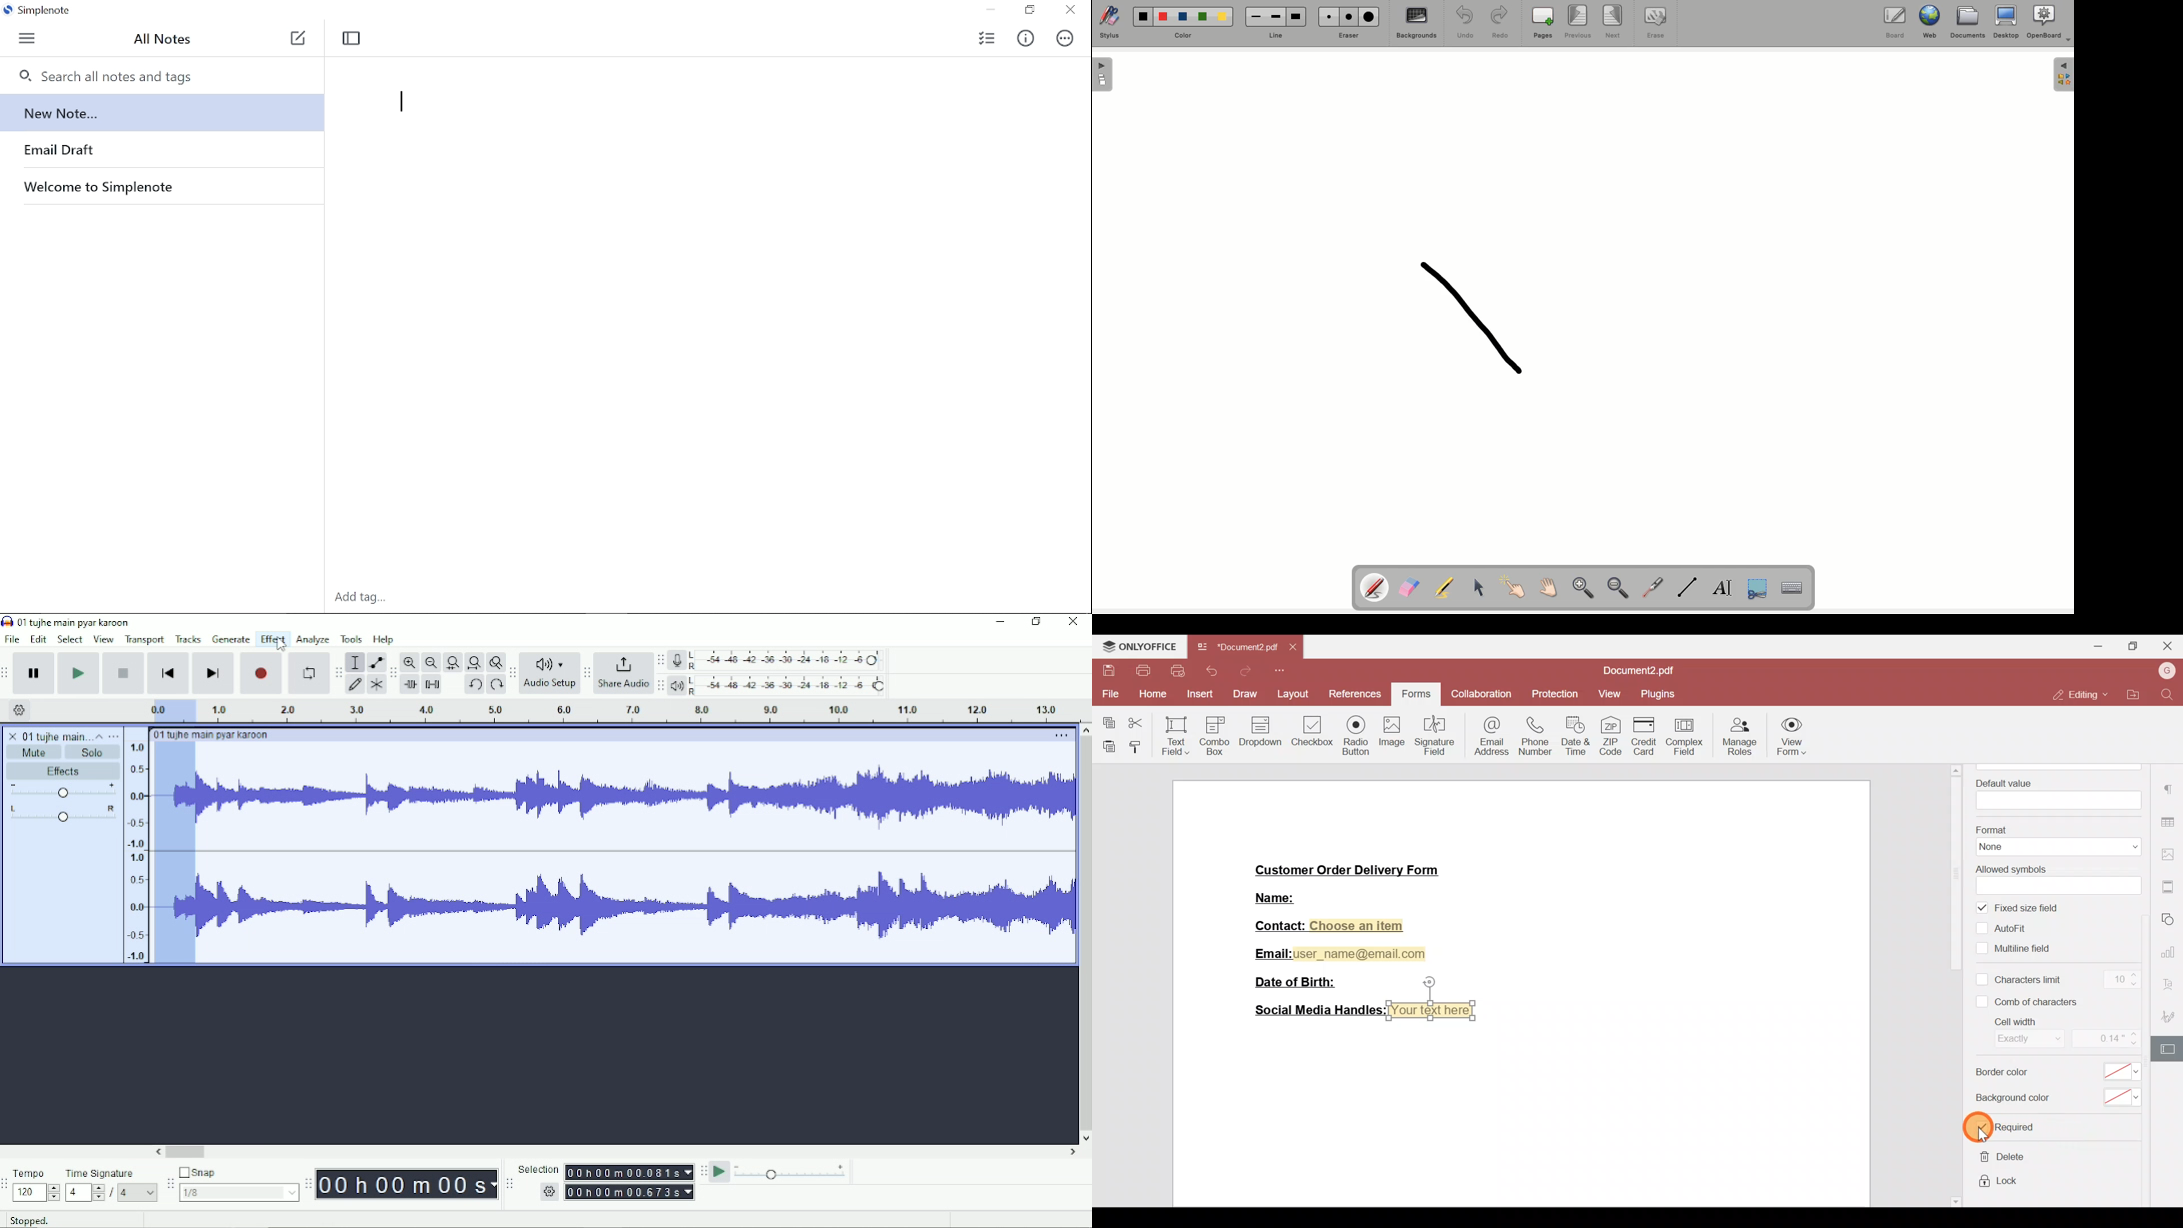 Image resolution: width=2184 pixels, height=1232 pixels. Describe the element at coordinates (169, 1183) in the screenshot. I see `Audacity snapping toolbar` at that location.